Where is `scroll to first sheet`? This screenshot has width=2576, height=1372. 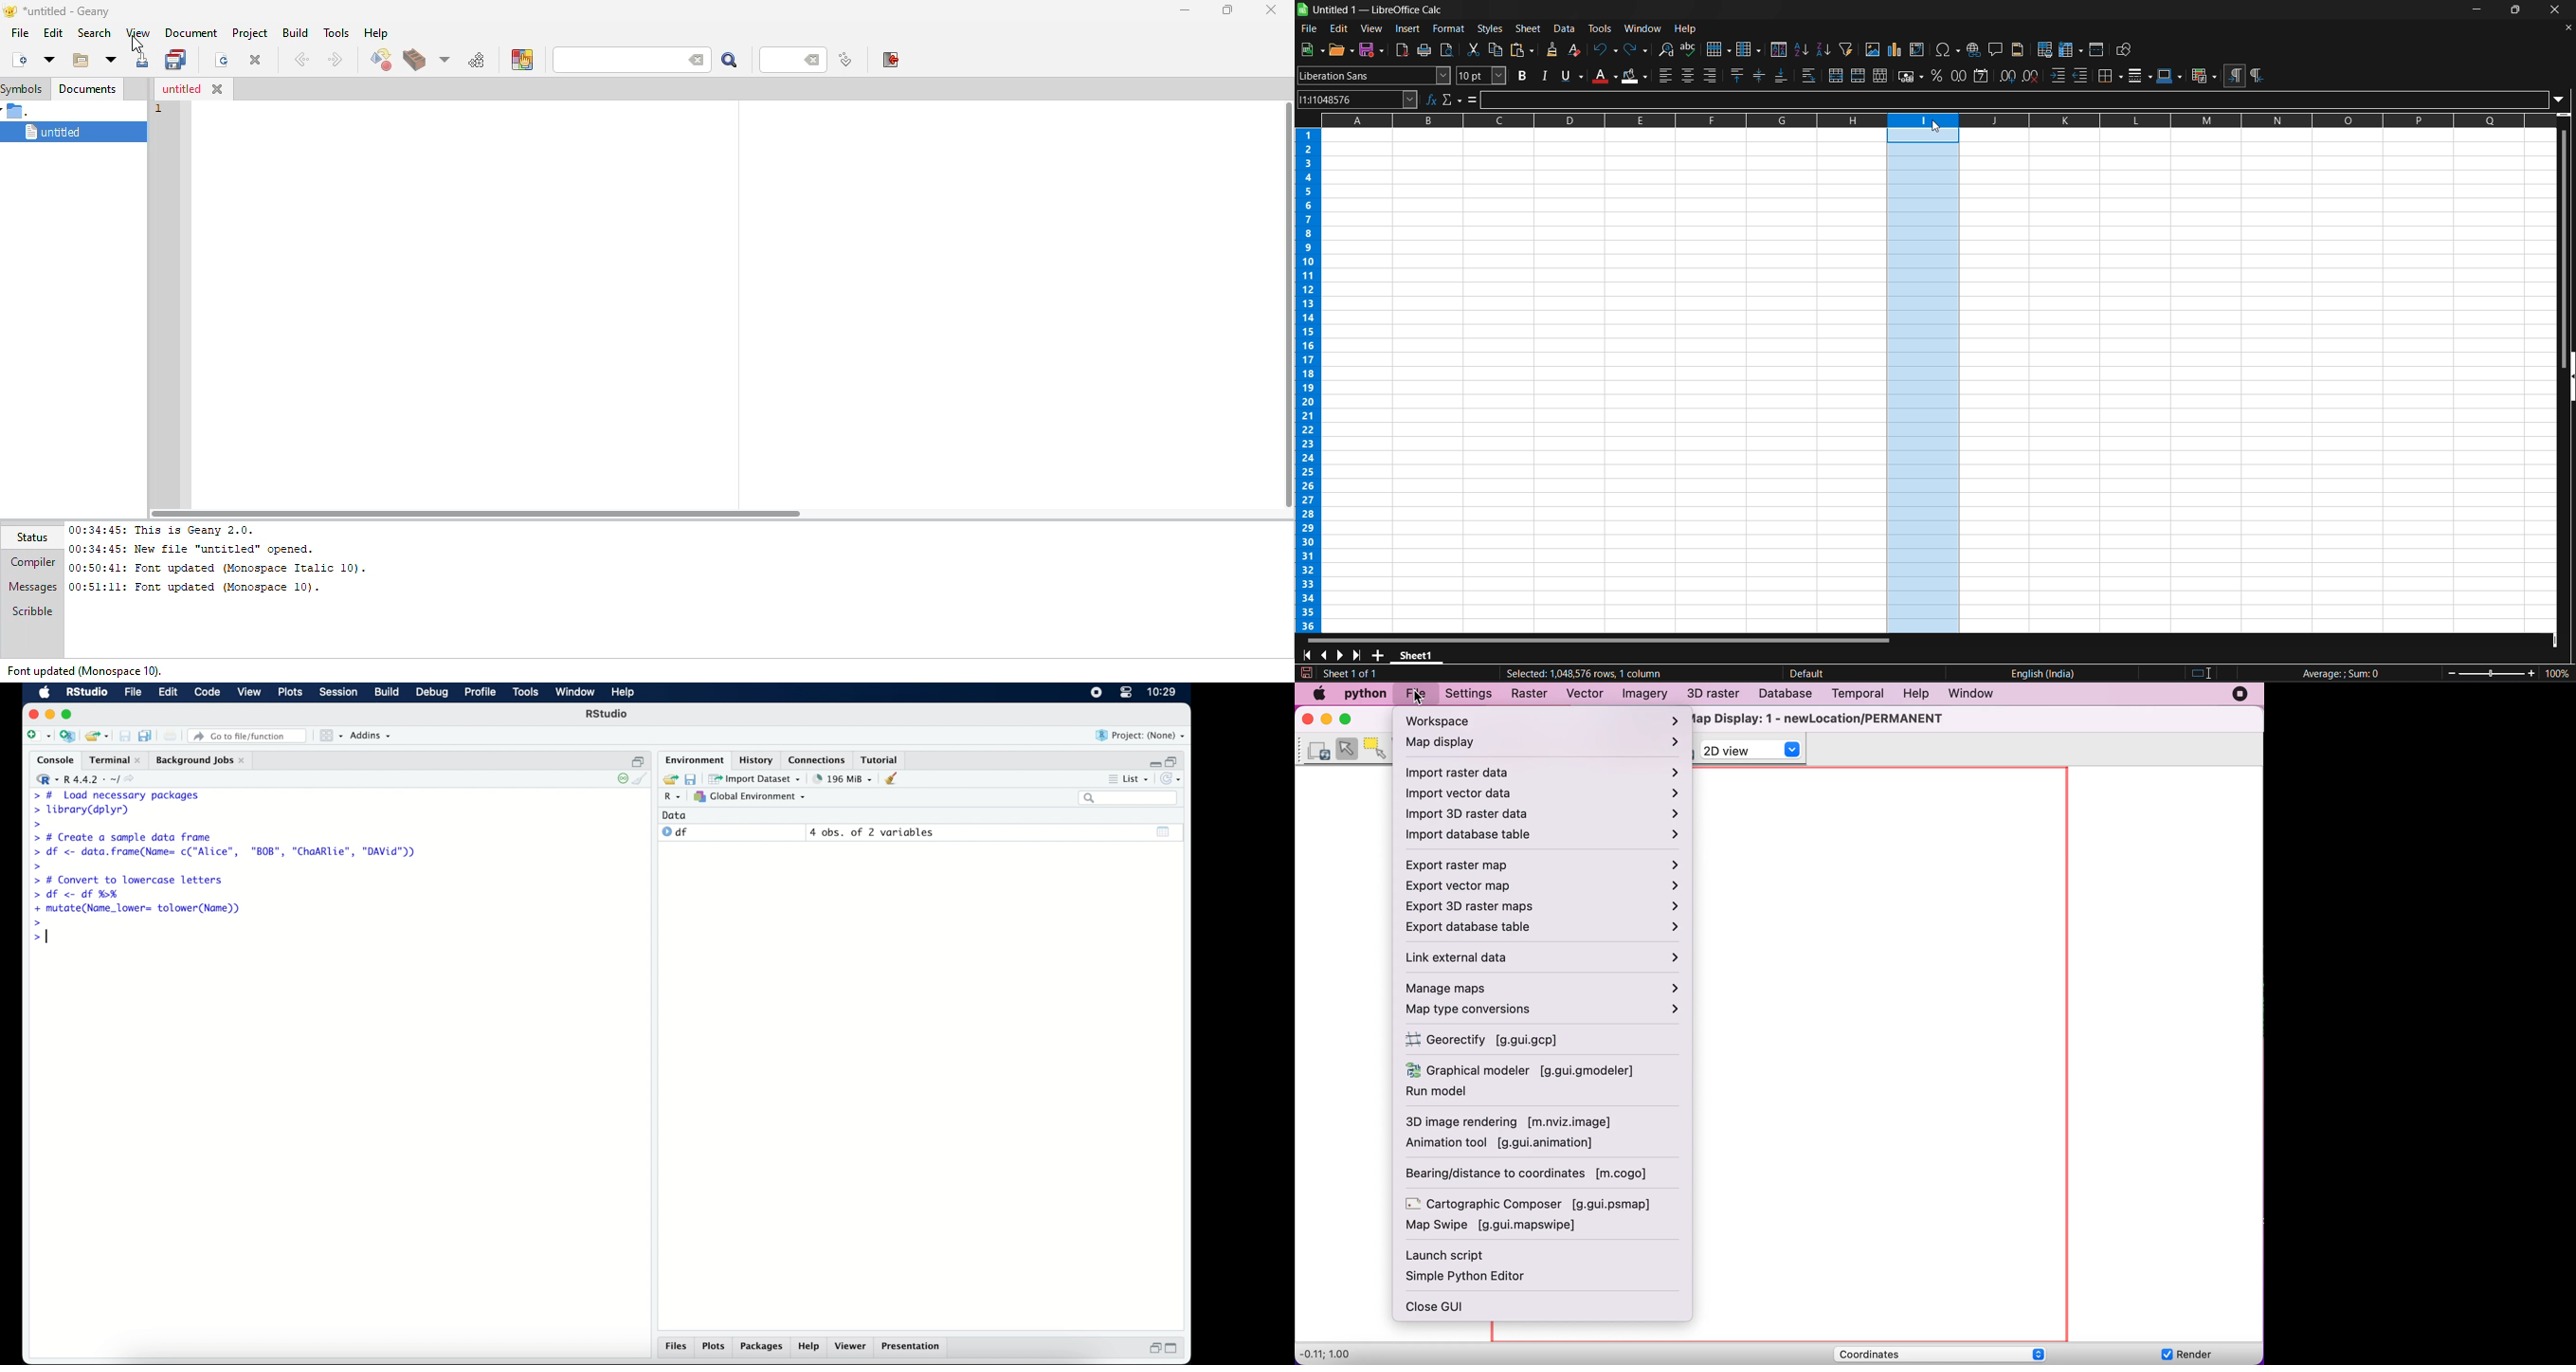 scroll to first sheet is located at coordinates (1305, 655).